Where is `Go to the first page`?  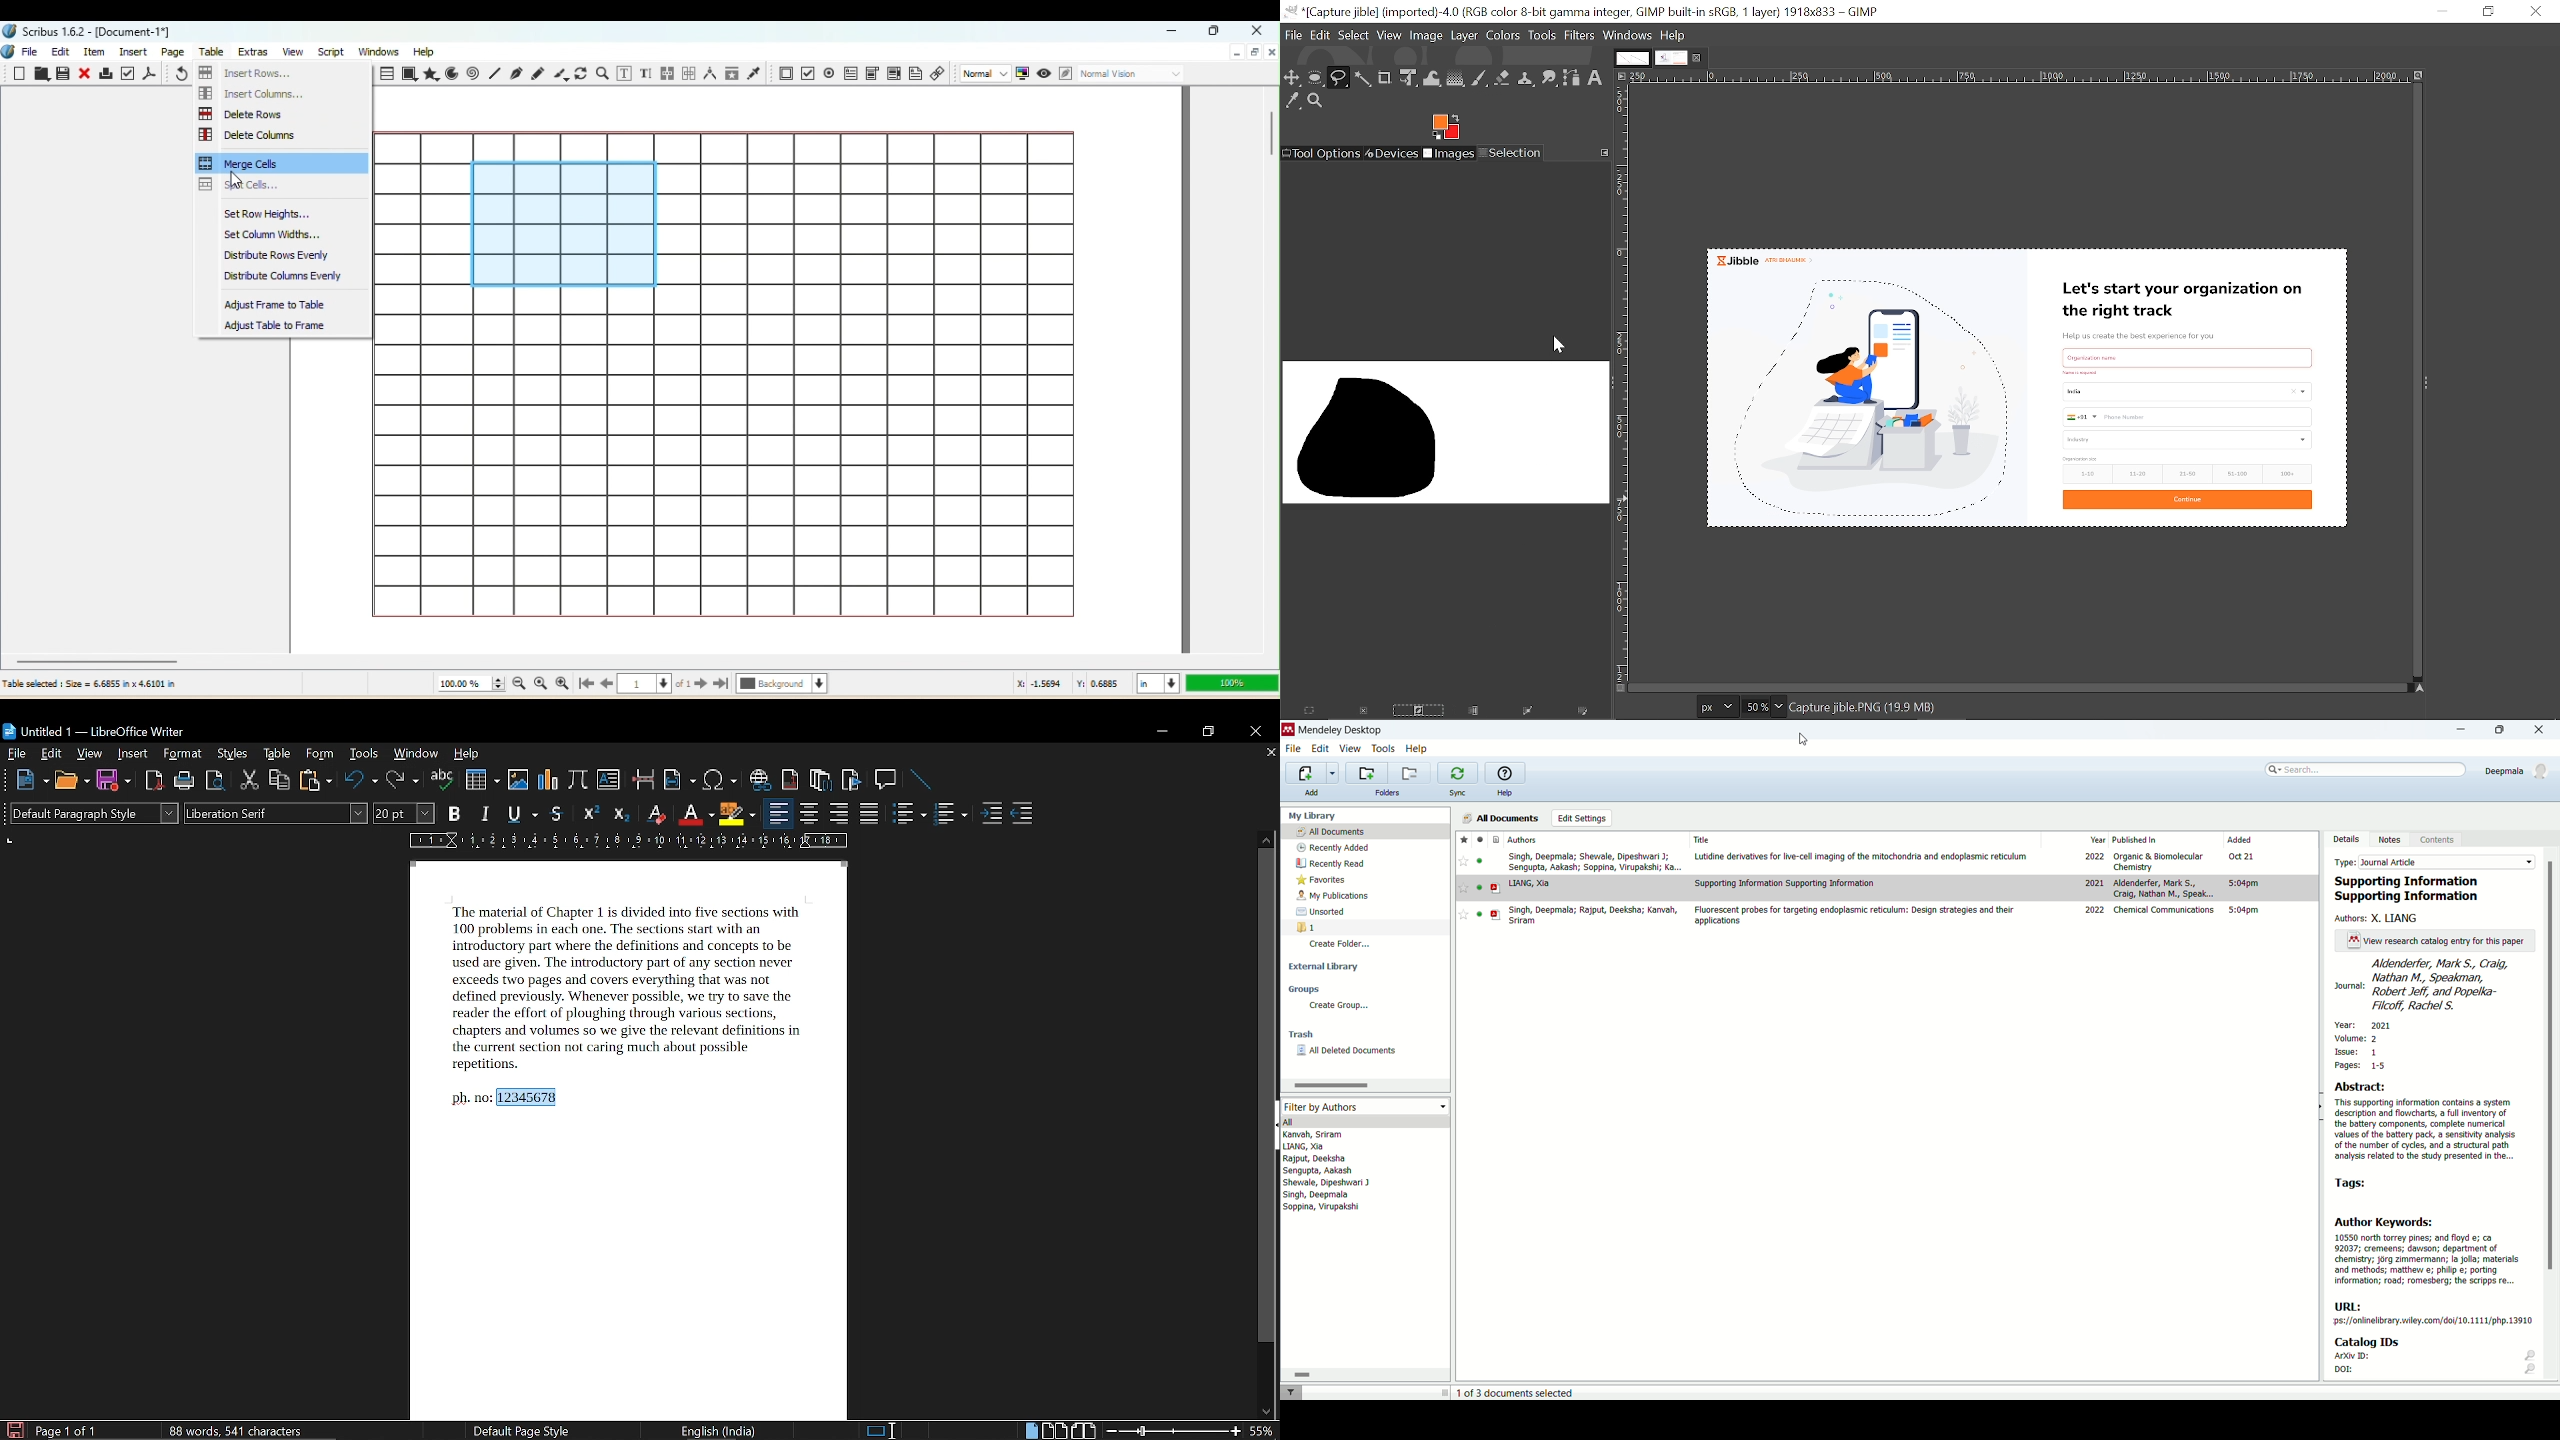
Go to the first page is located at coordinates (584, 685).